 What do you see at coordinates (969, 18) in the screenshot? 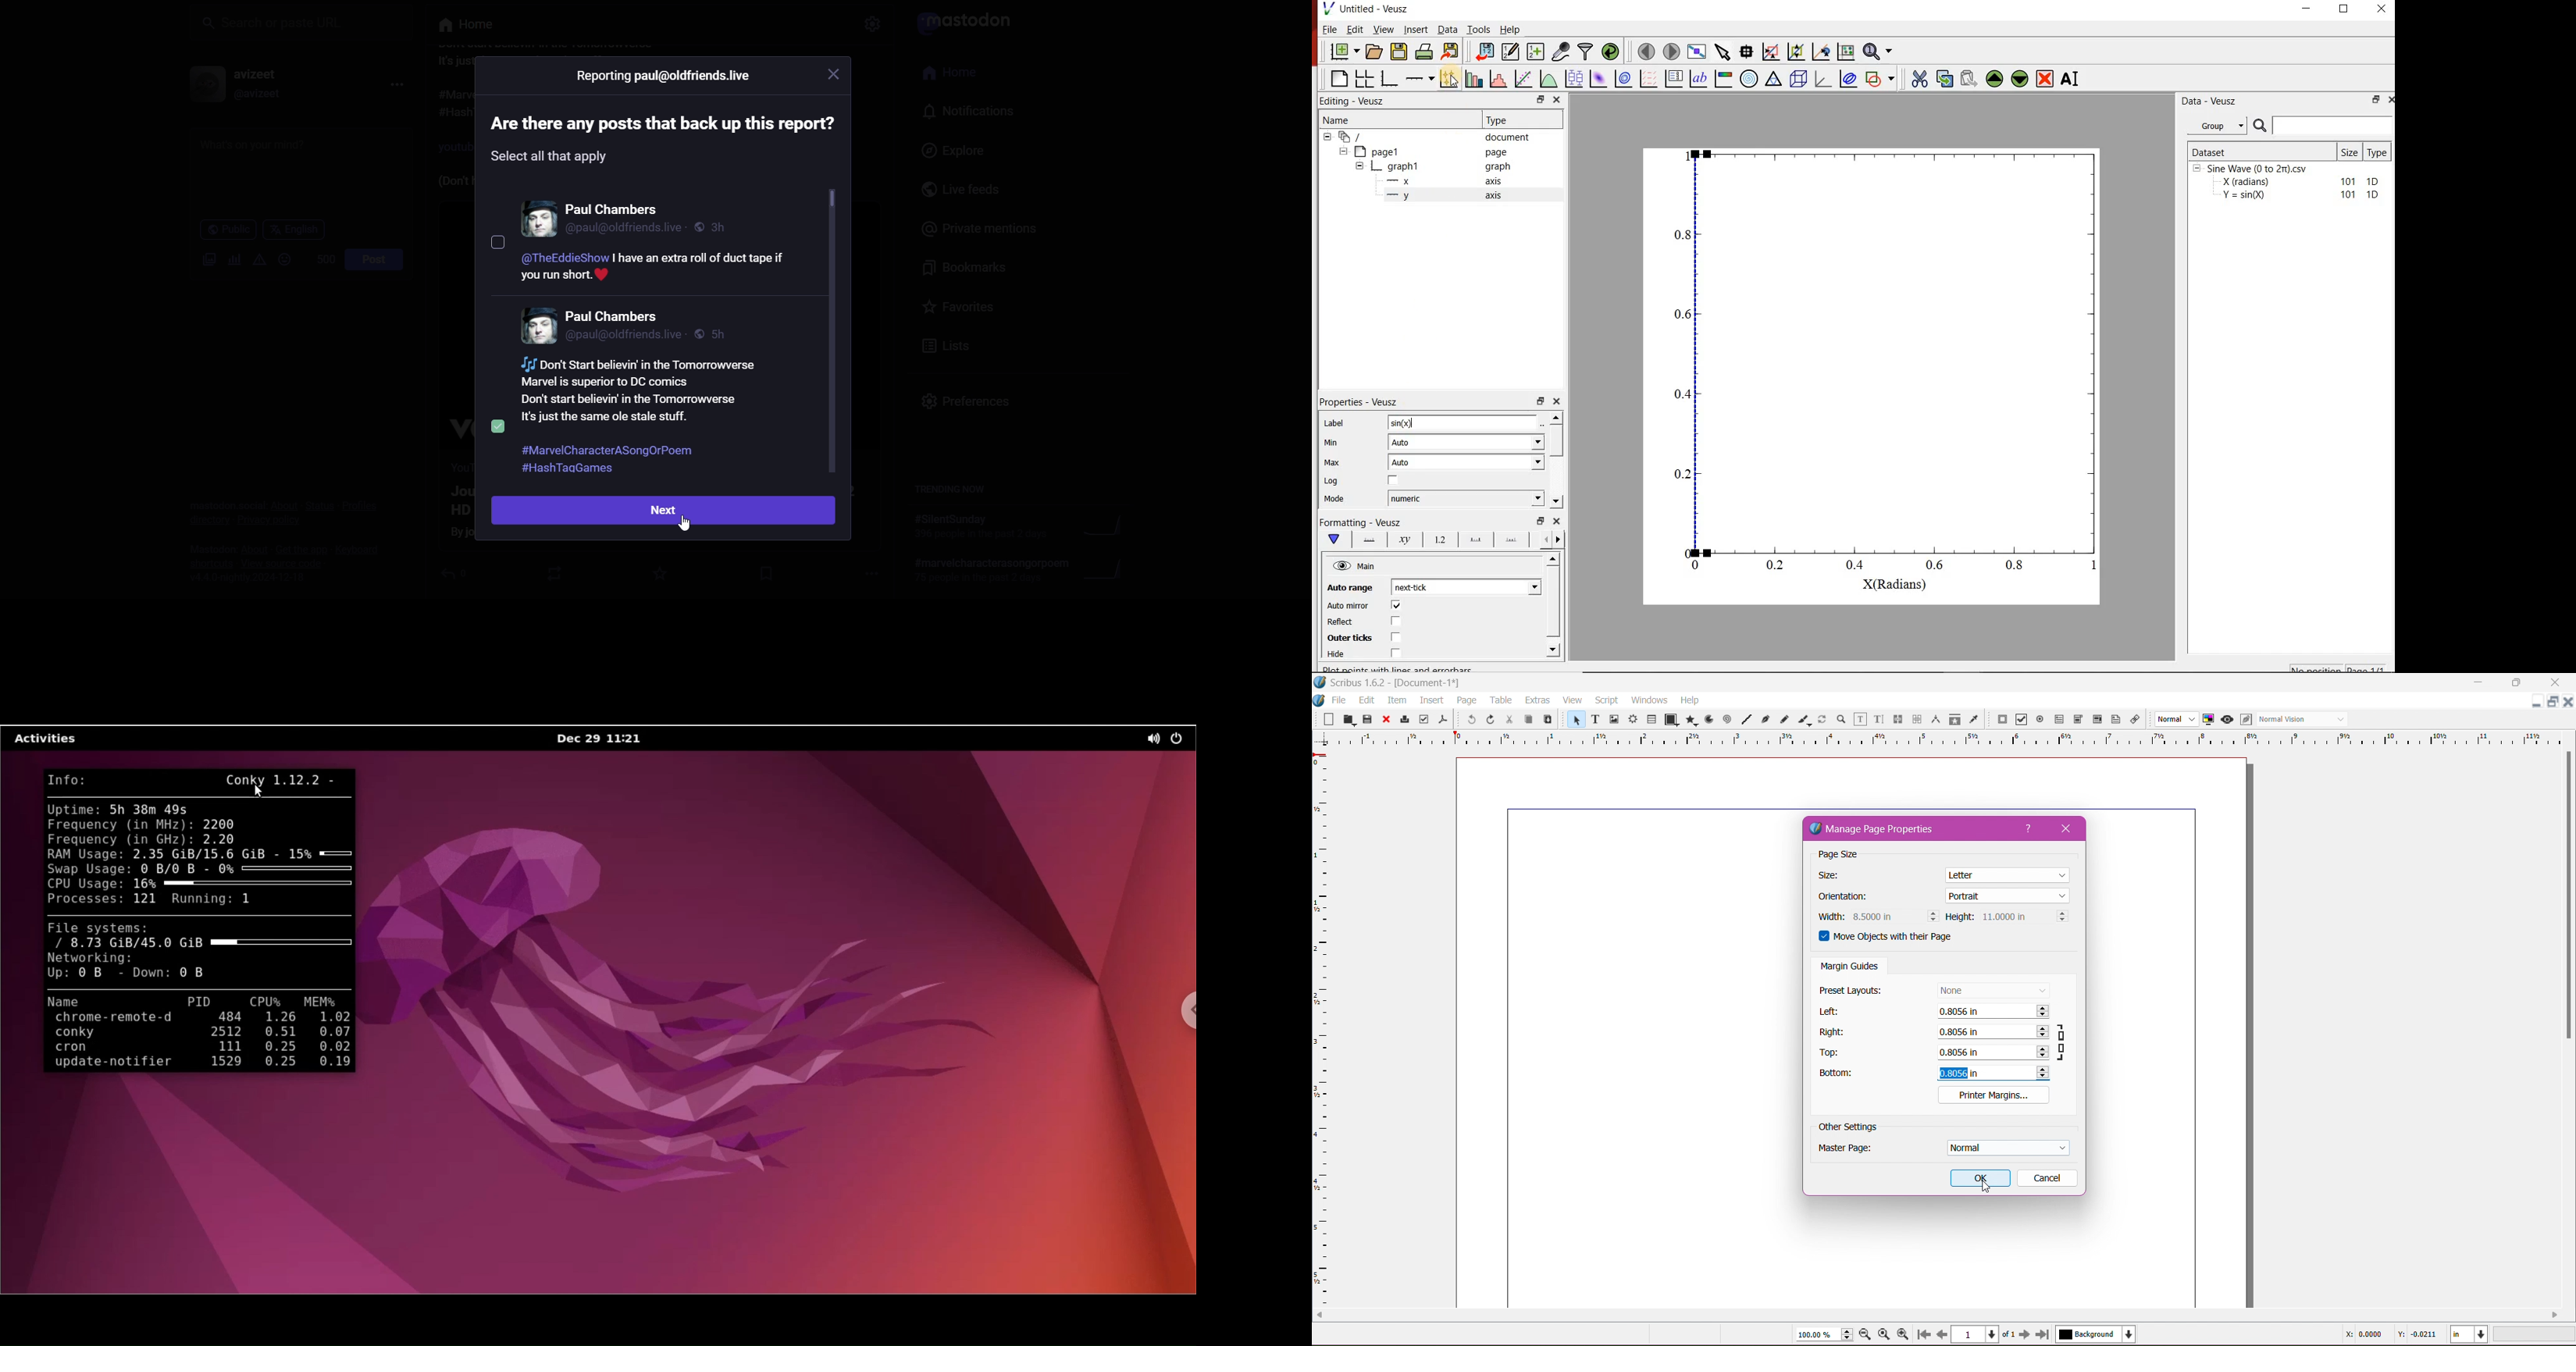
I see `it violates server rule` at bounding box center [969, 18].